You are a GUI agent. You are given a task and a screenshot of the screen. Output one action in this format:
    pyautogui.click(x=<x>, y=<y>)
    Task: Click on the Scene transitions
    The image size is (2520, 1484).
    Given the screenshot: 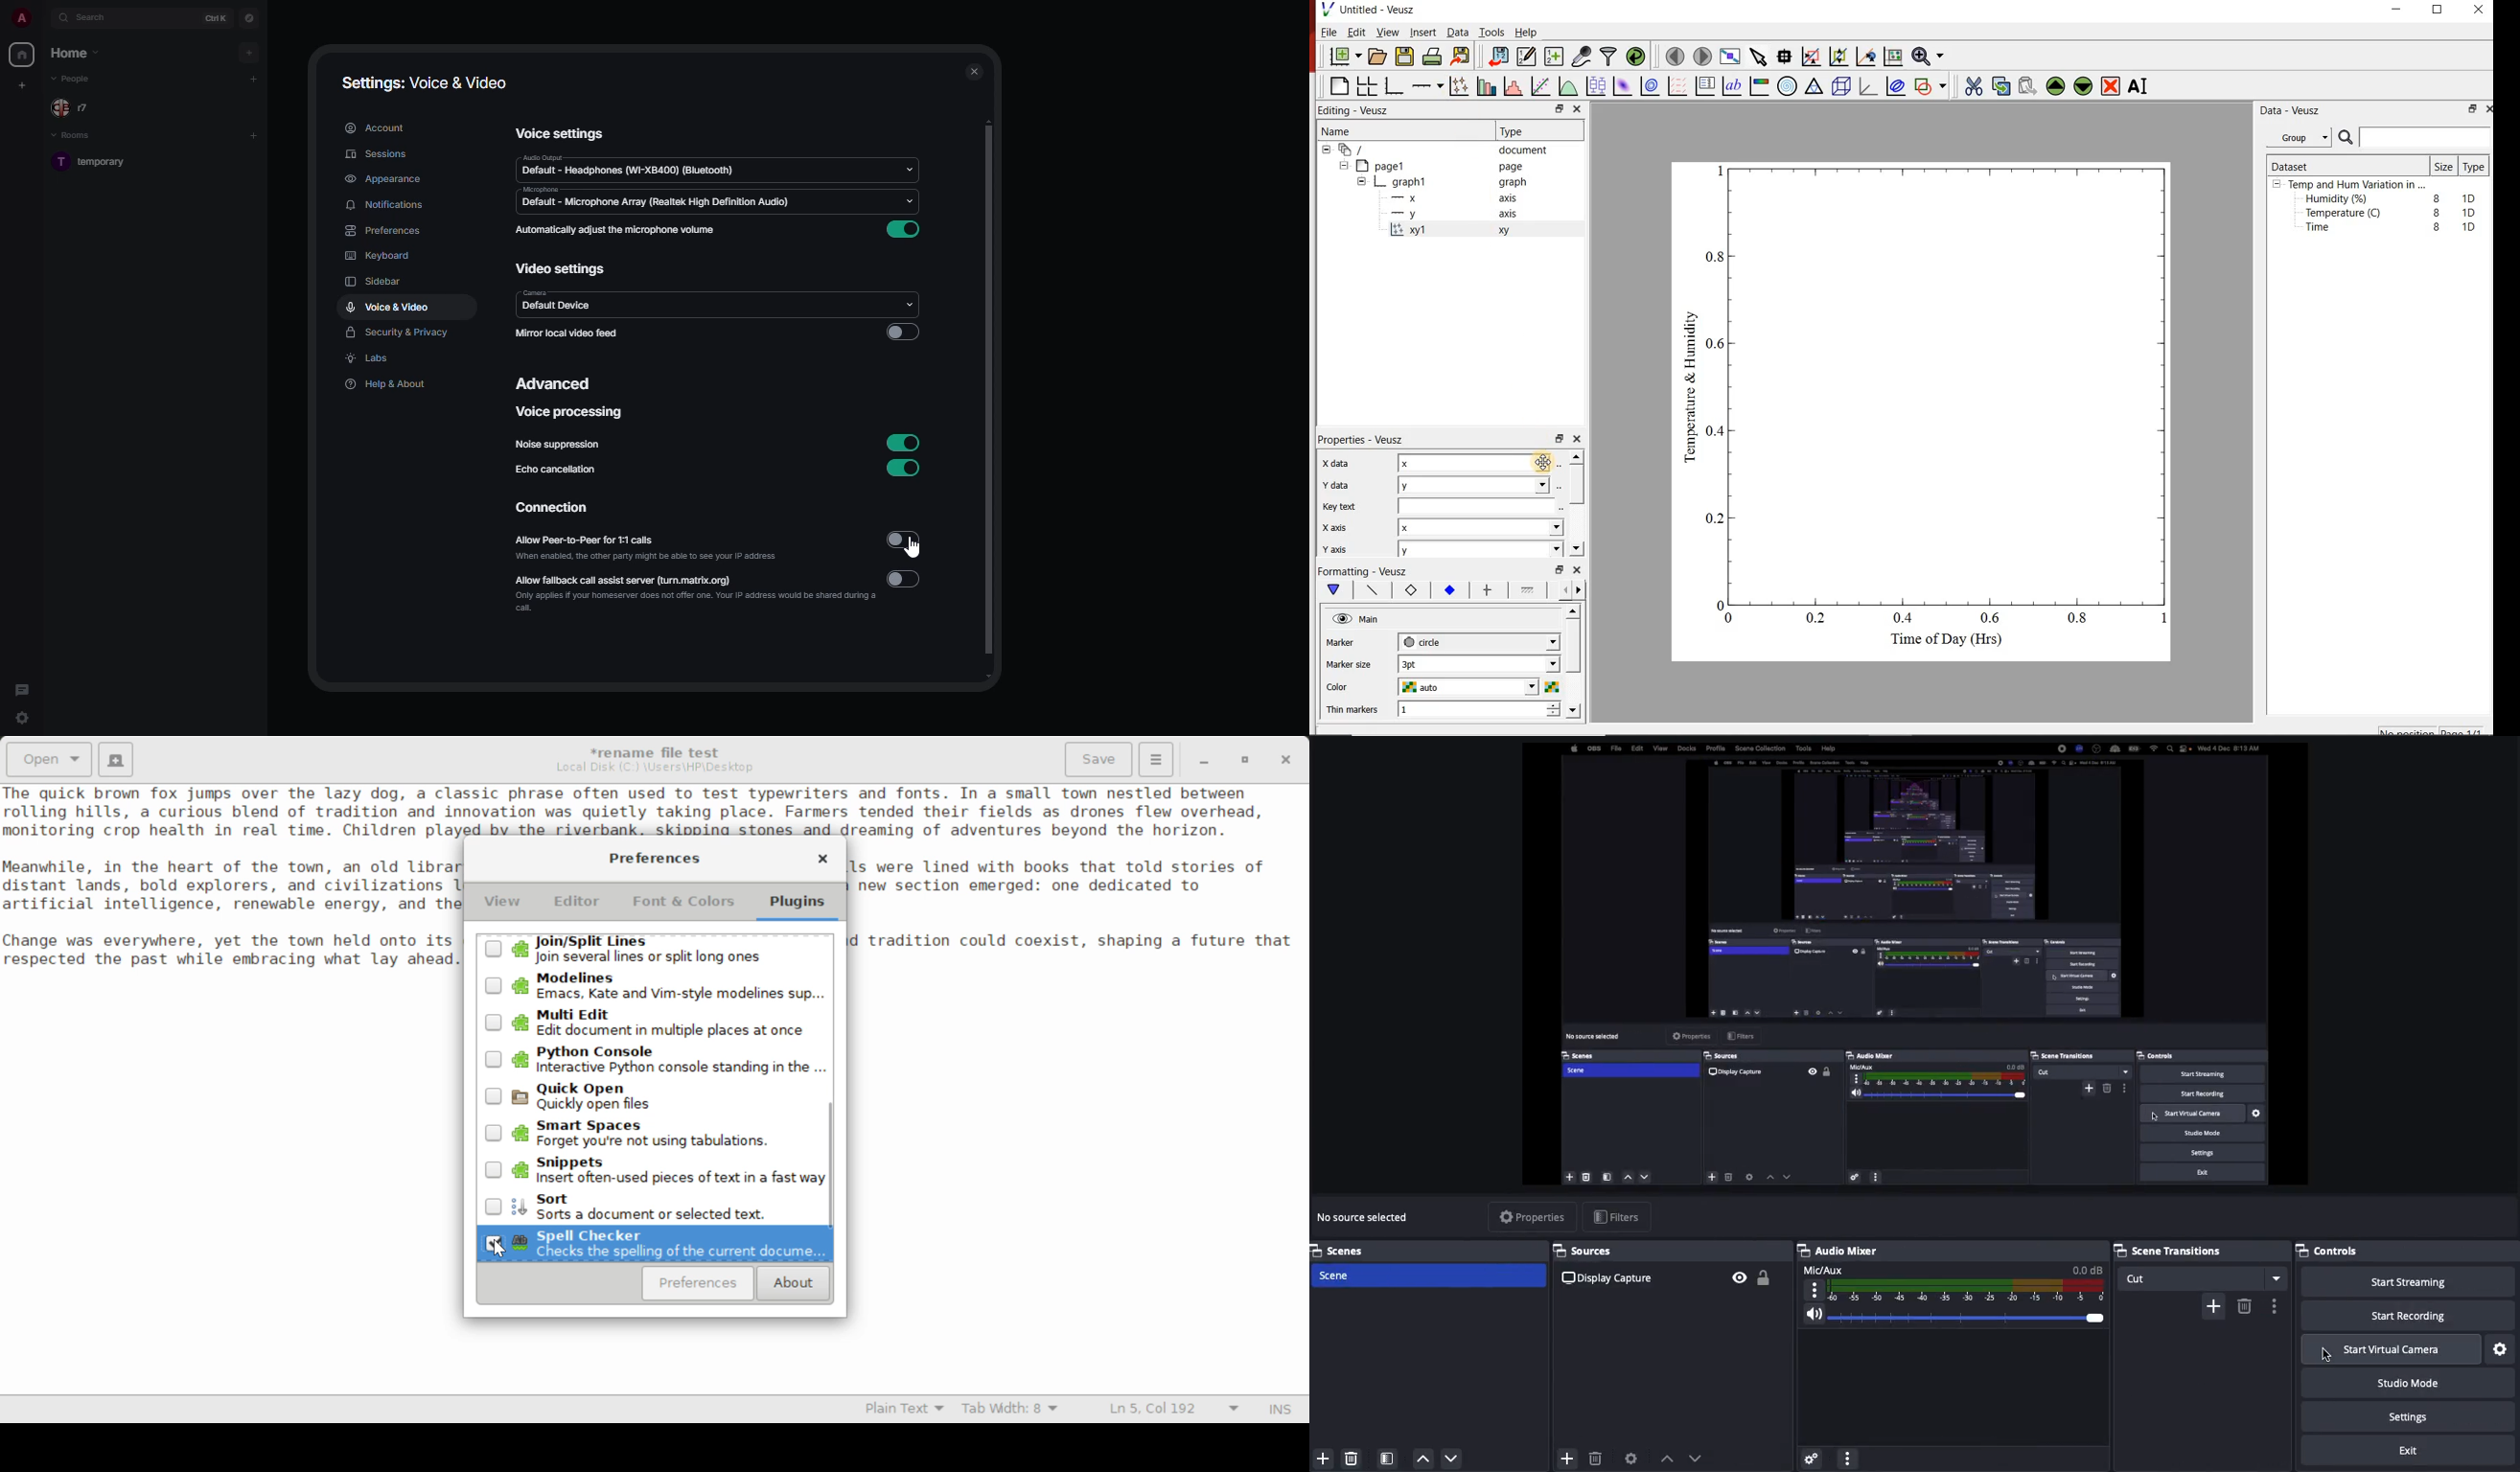 What is the action you would take?
    pyautogui.click(x=2201, y=1249)
    